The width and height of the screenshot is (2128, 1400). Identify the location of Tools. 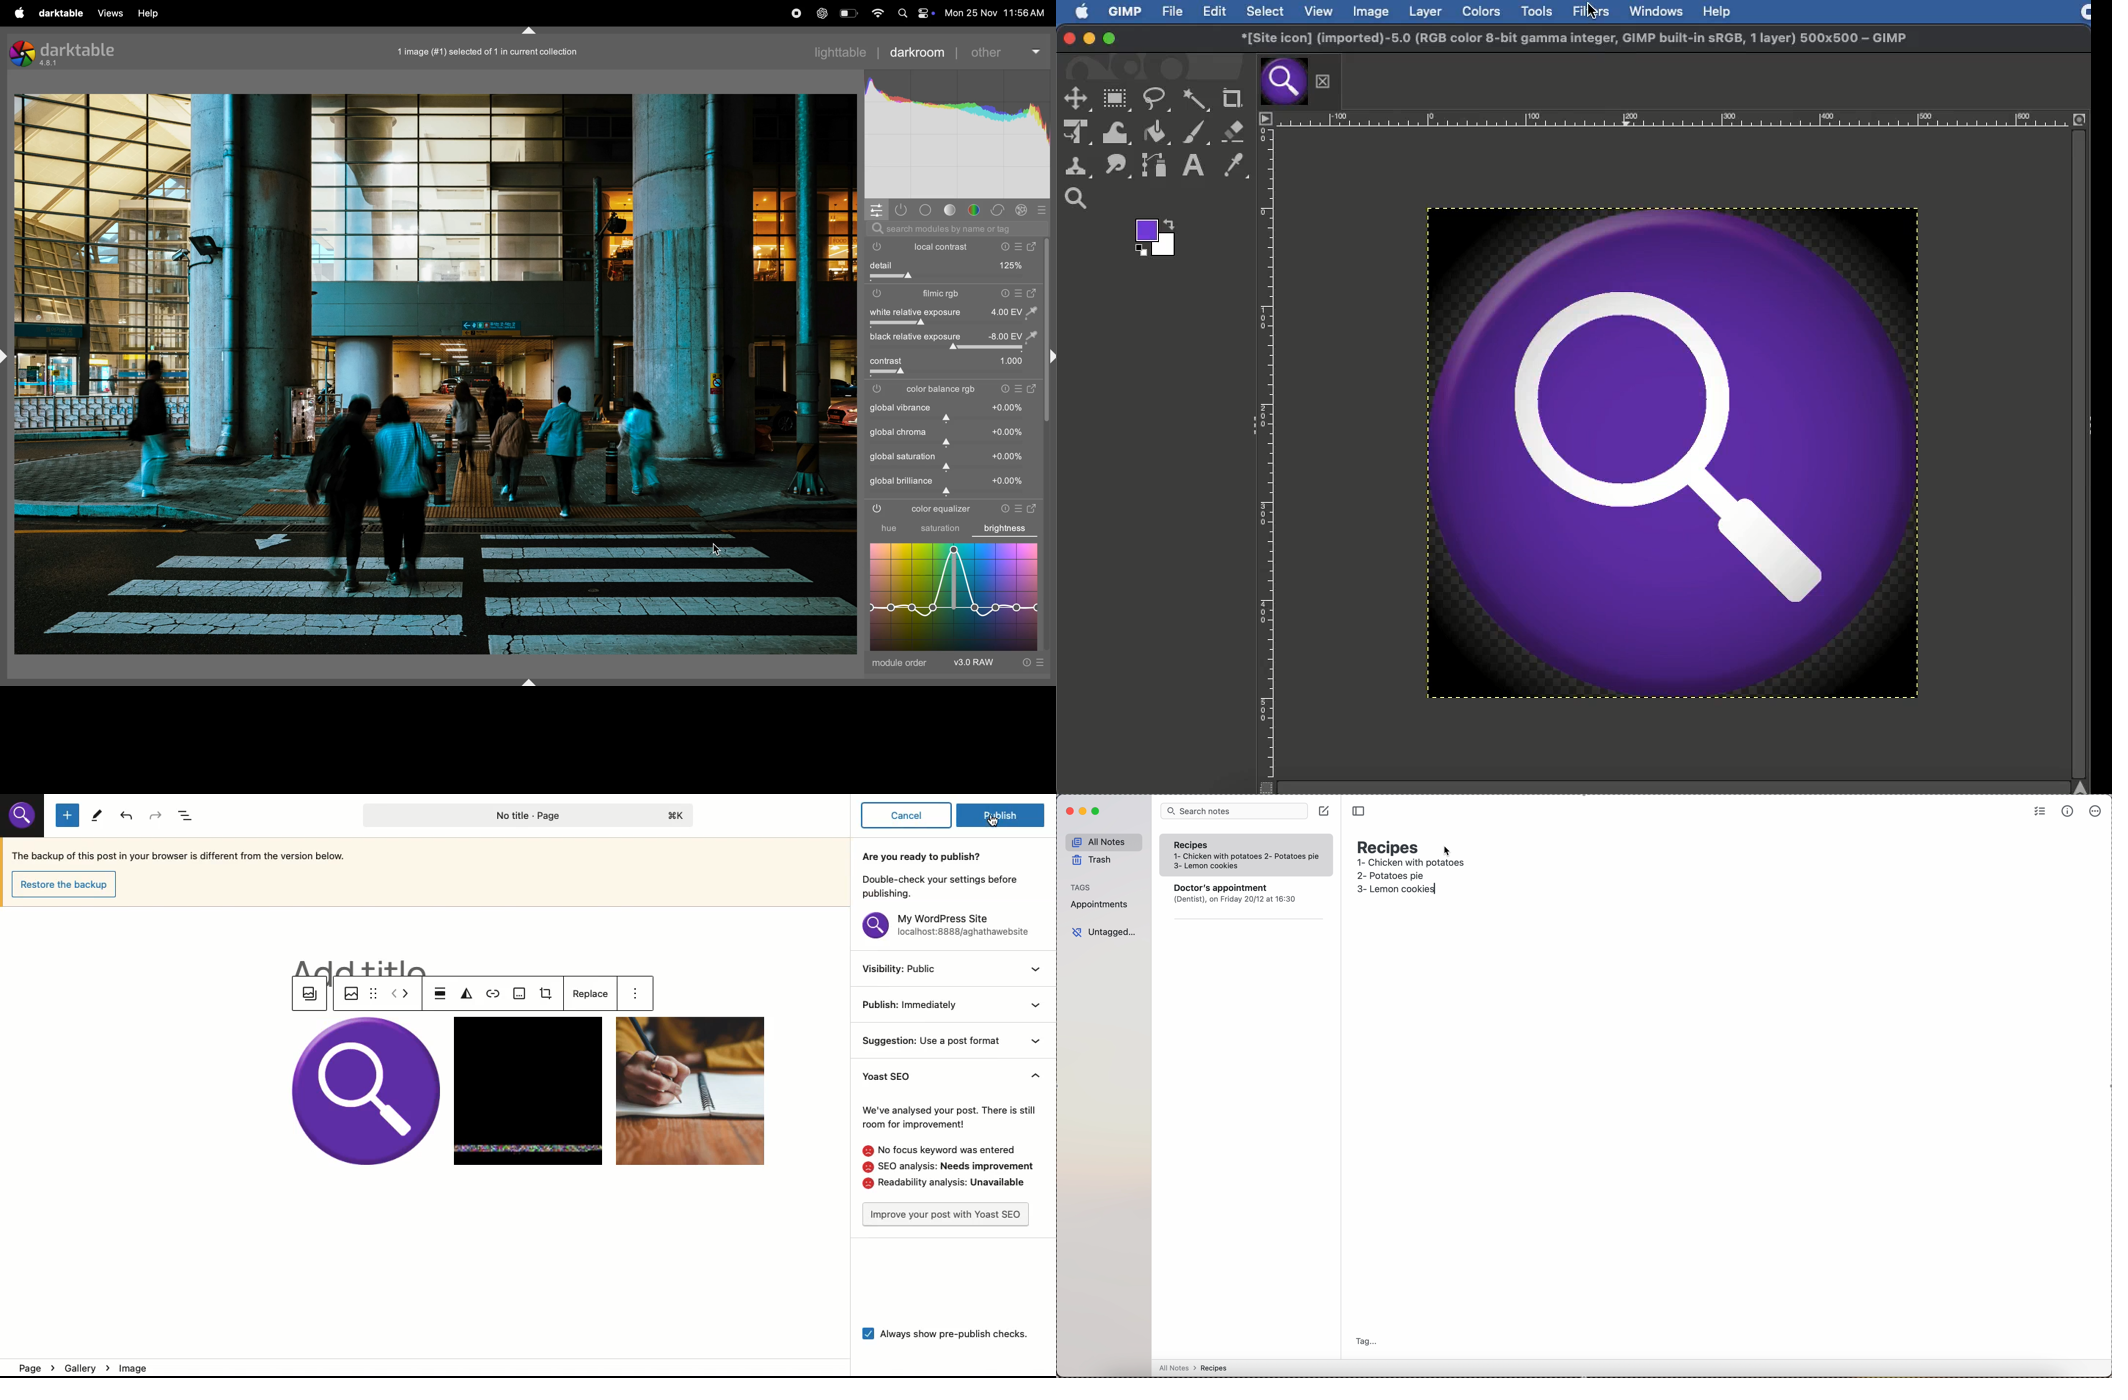
(95, 815).